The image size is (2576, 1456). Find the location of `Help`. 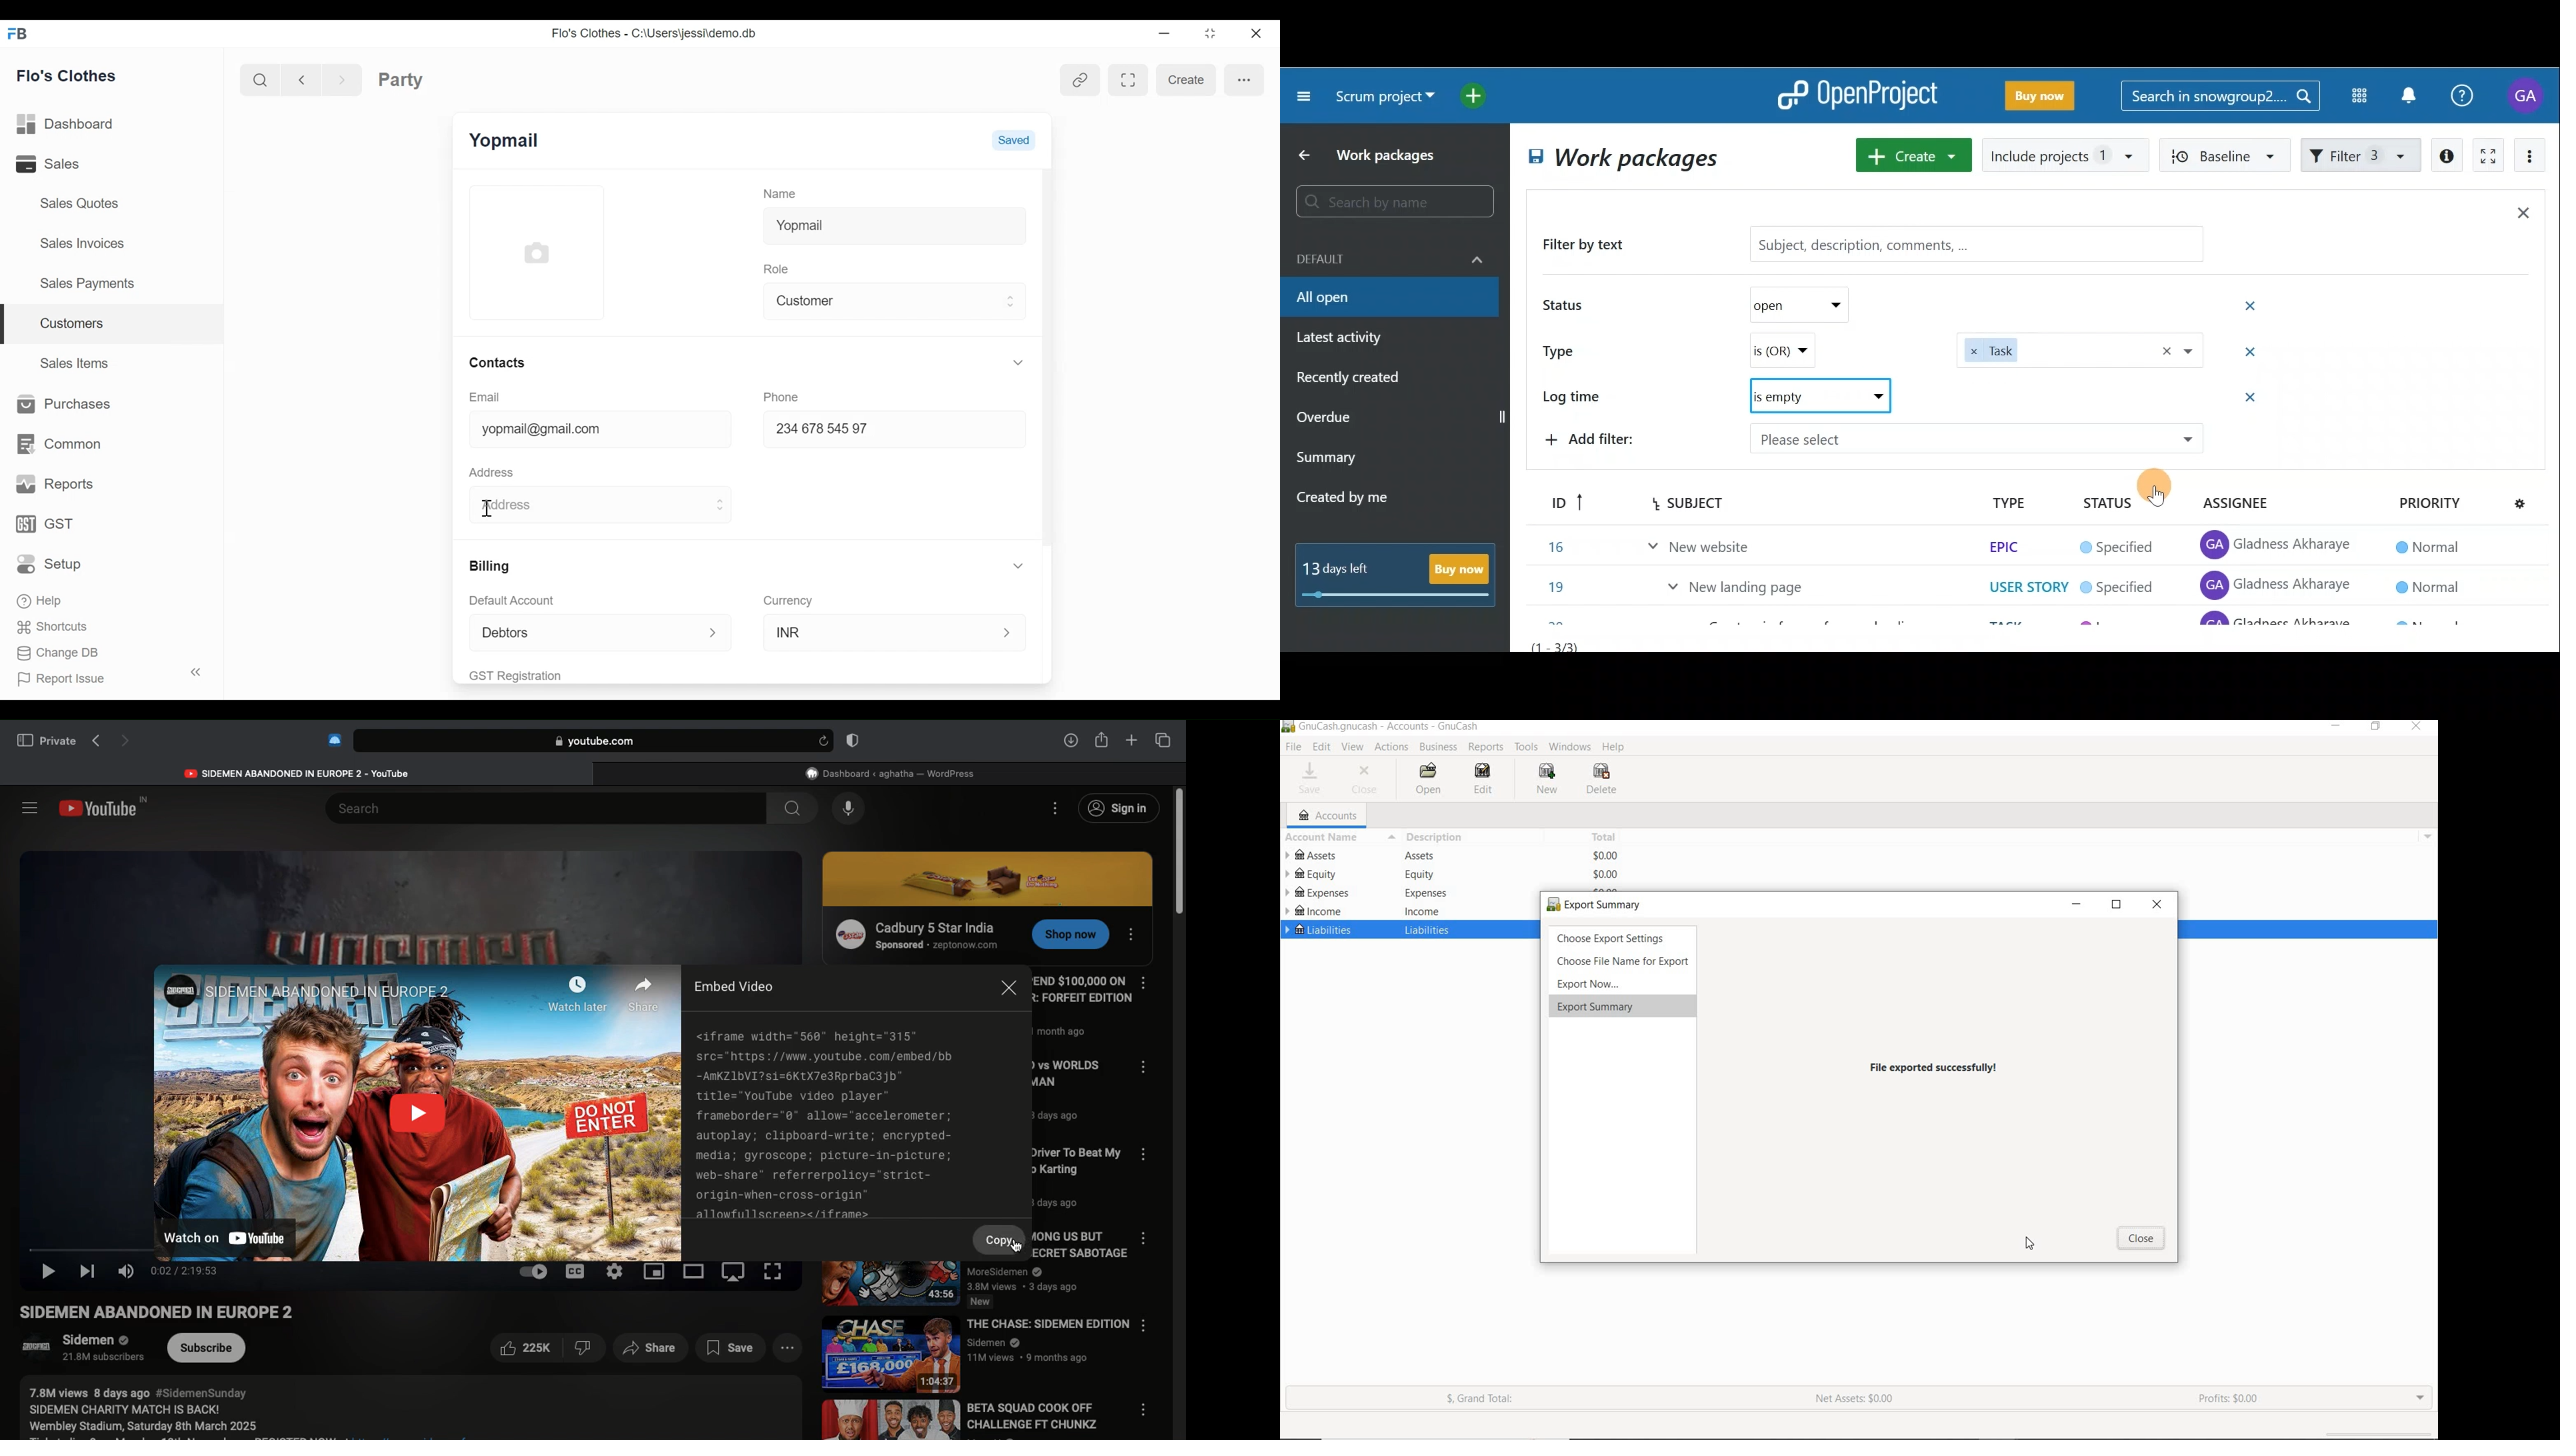

Help is located at coordinates (41, 599).